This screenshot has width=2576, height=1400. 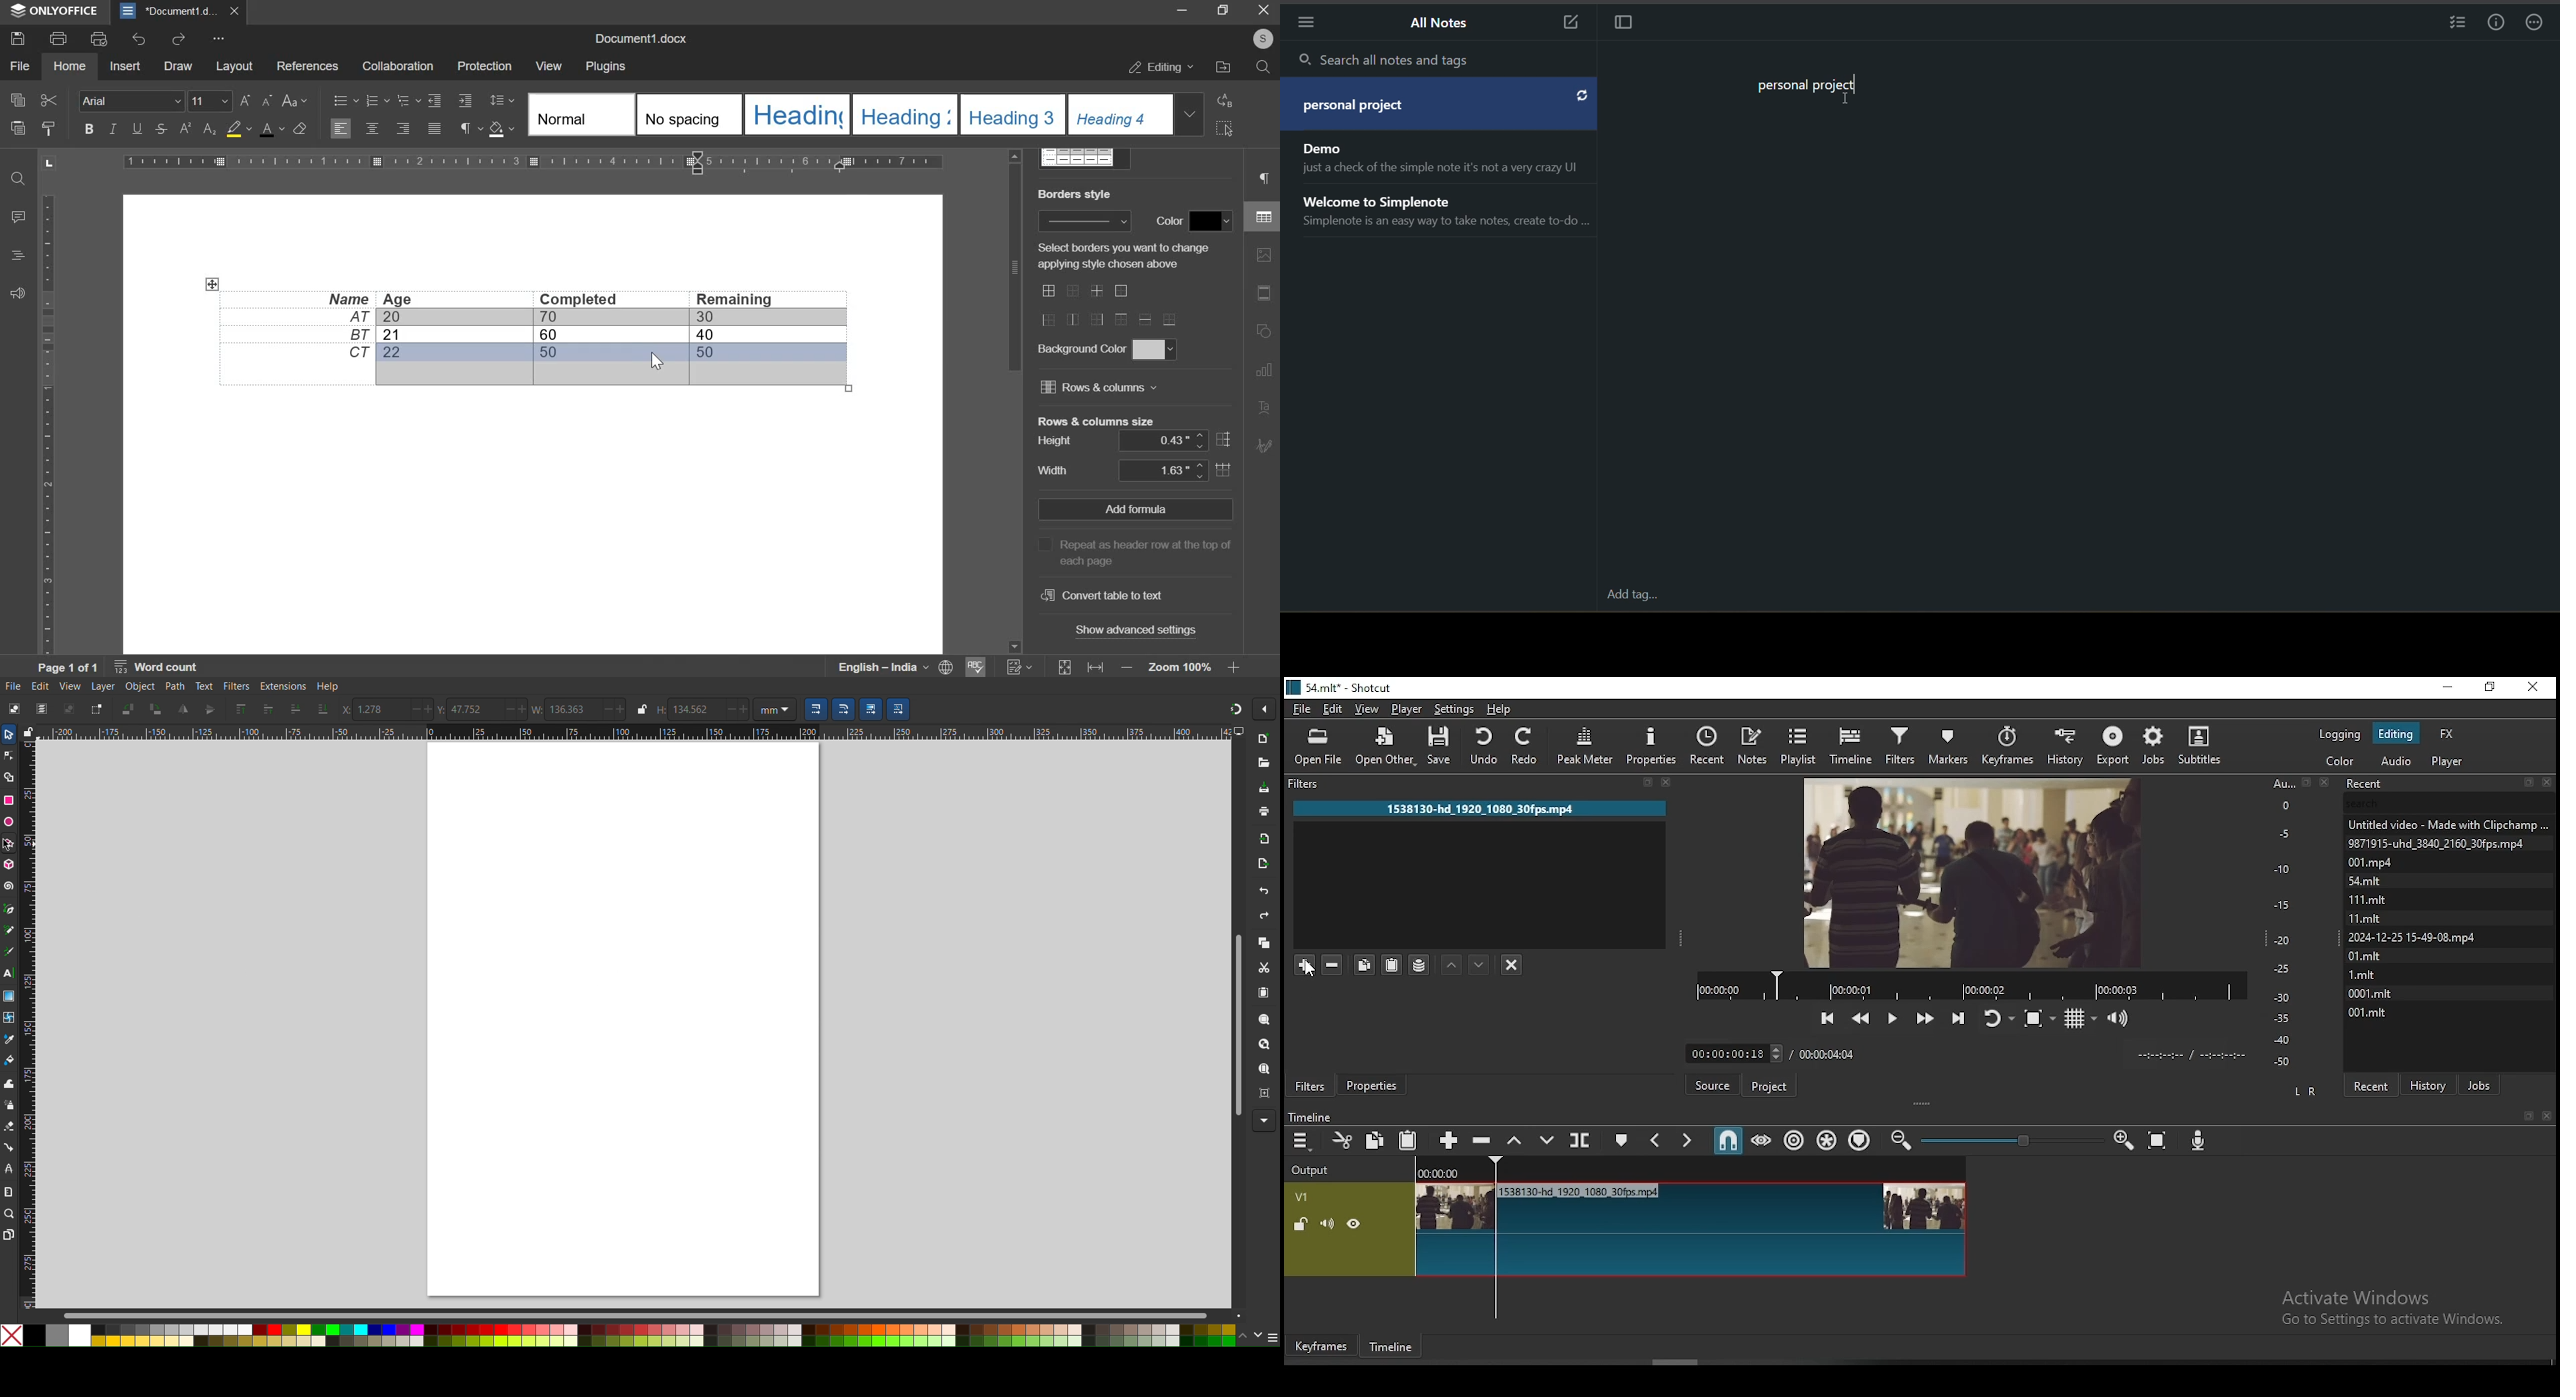 I want to click on view, so click(x=548, y=66).